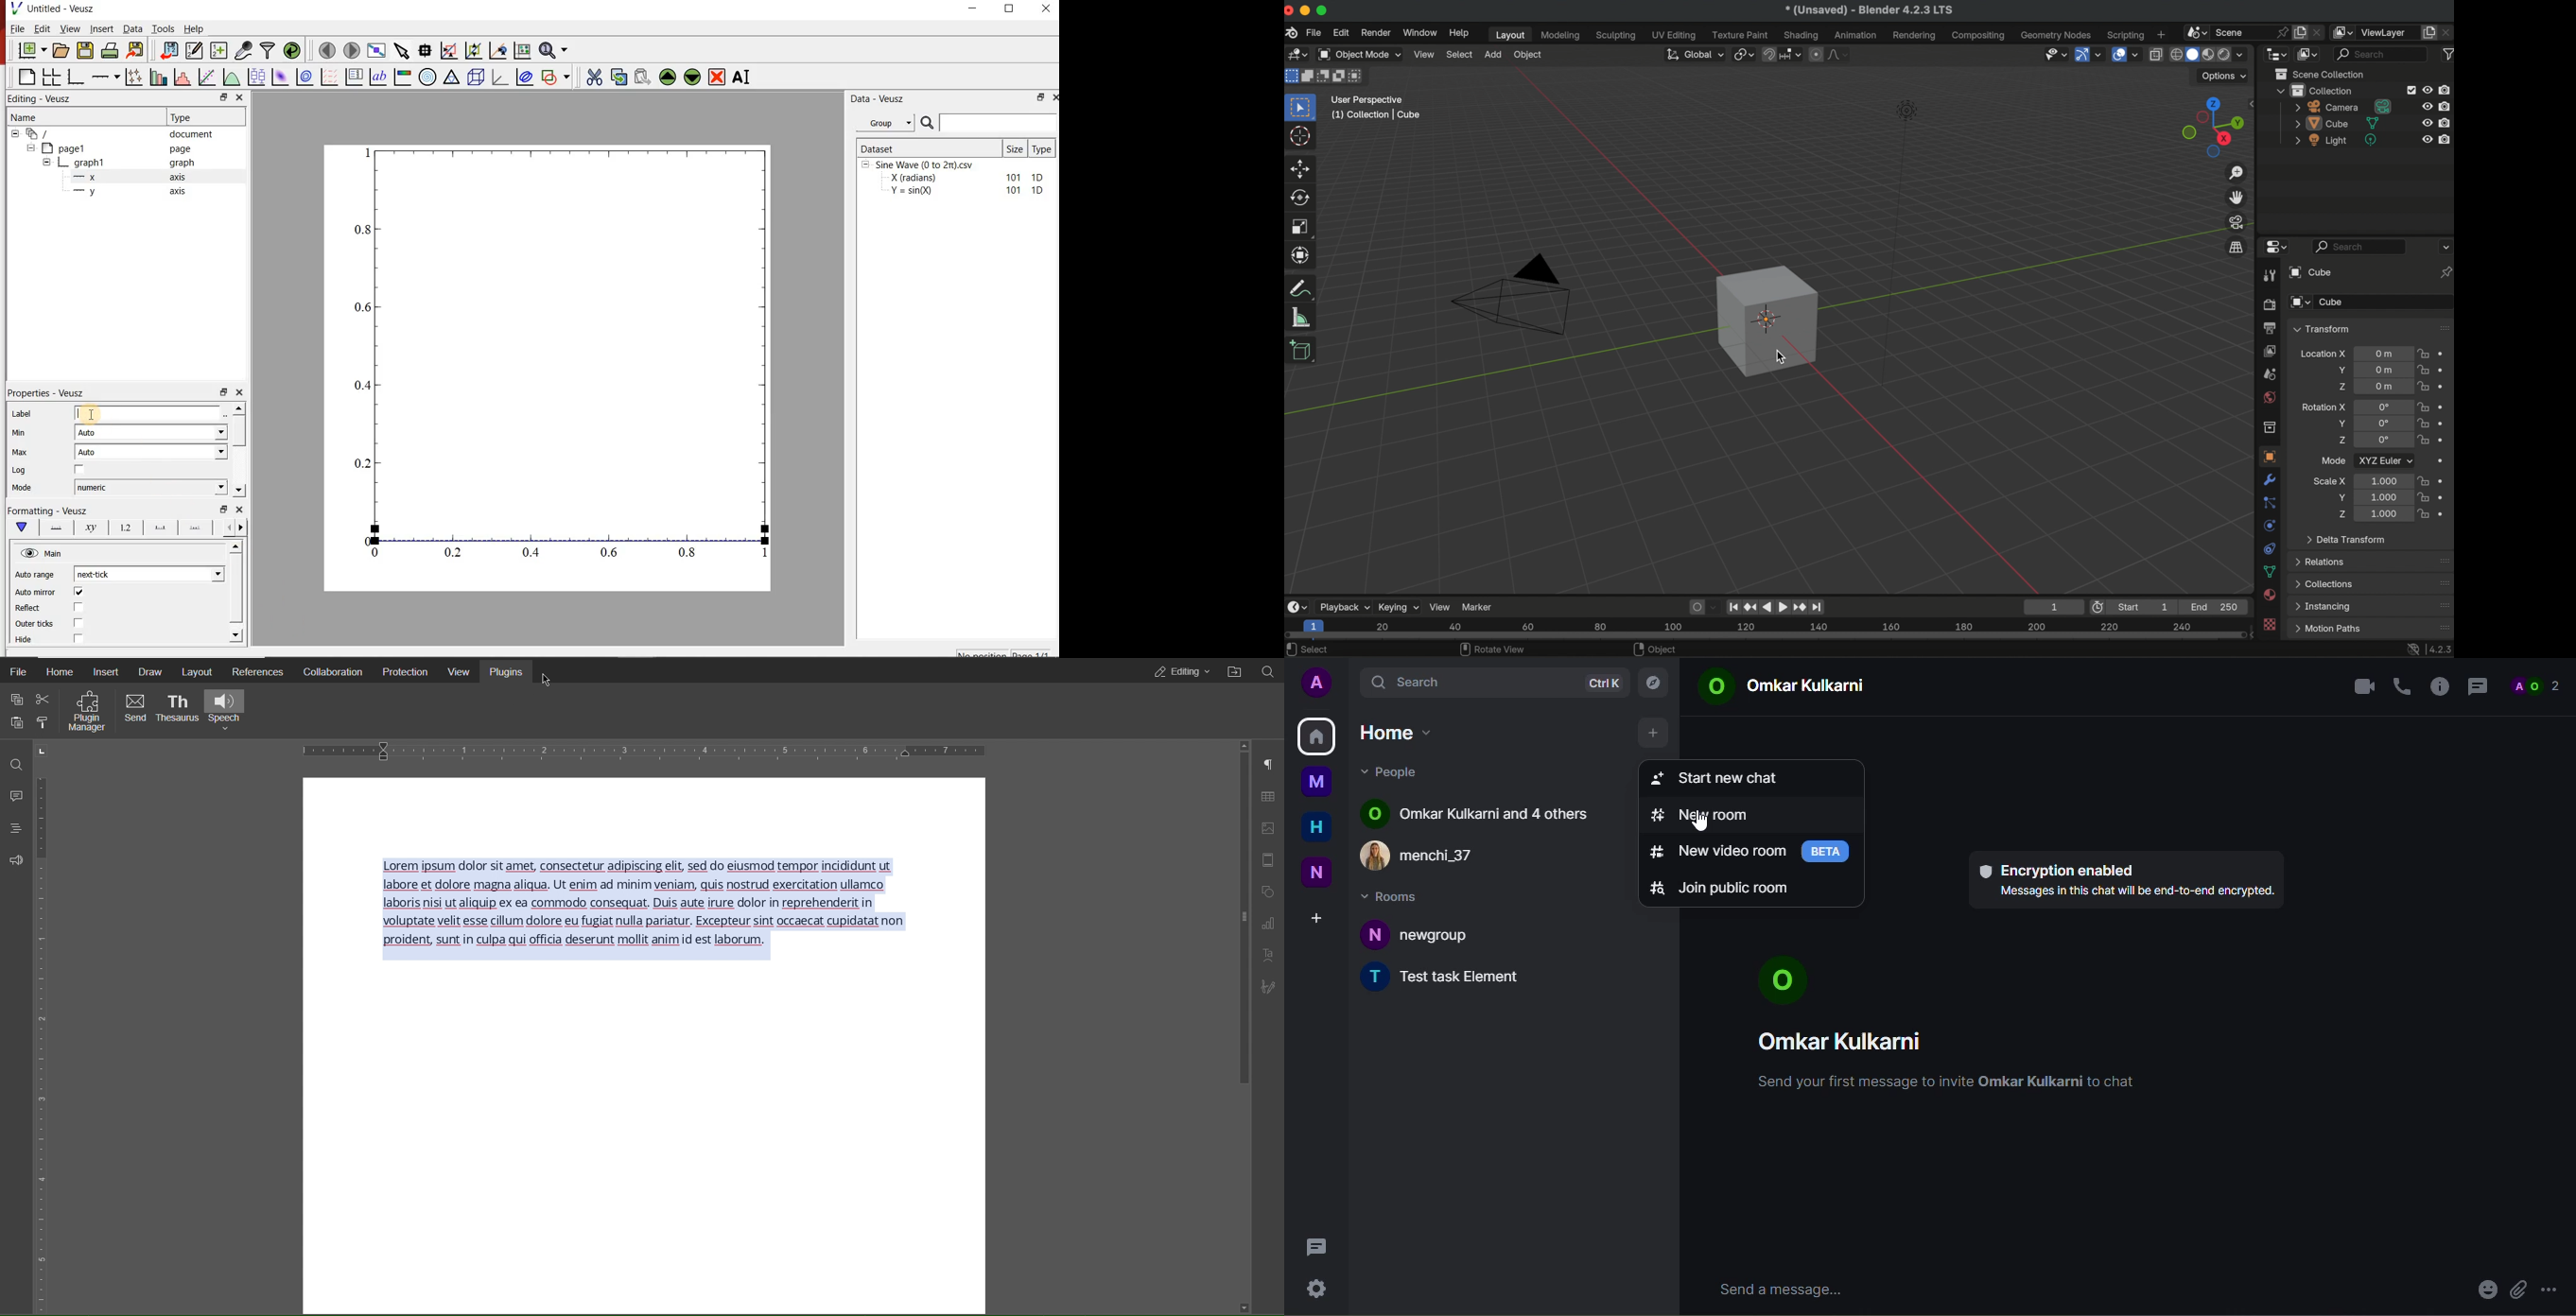 The height and width of the screenshot is (1316, 2576). I want to click on Min/Max, so click(224, 509).